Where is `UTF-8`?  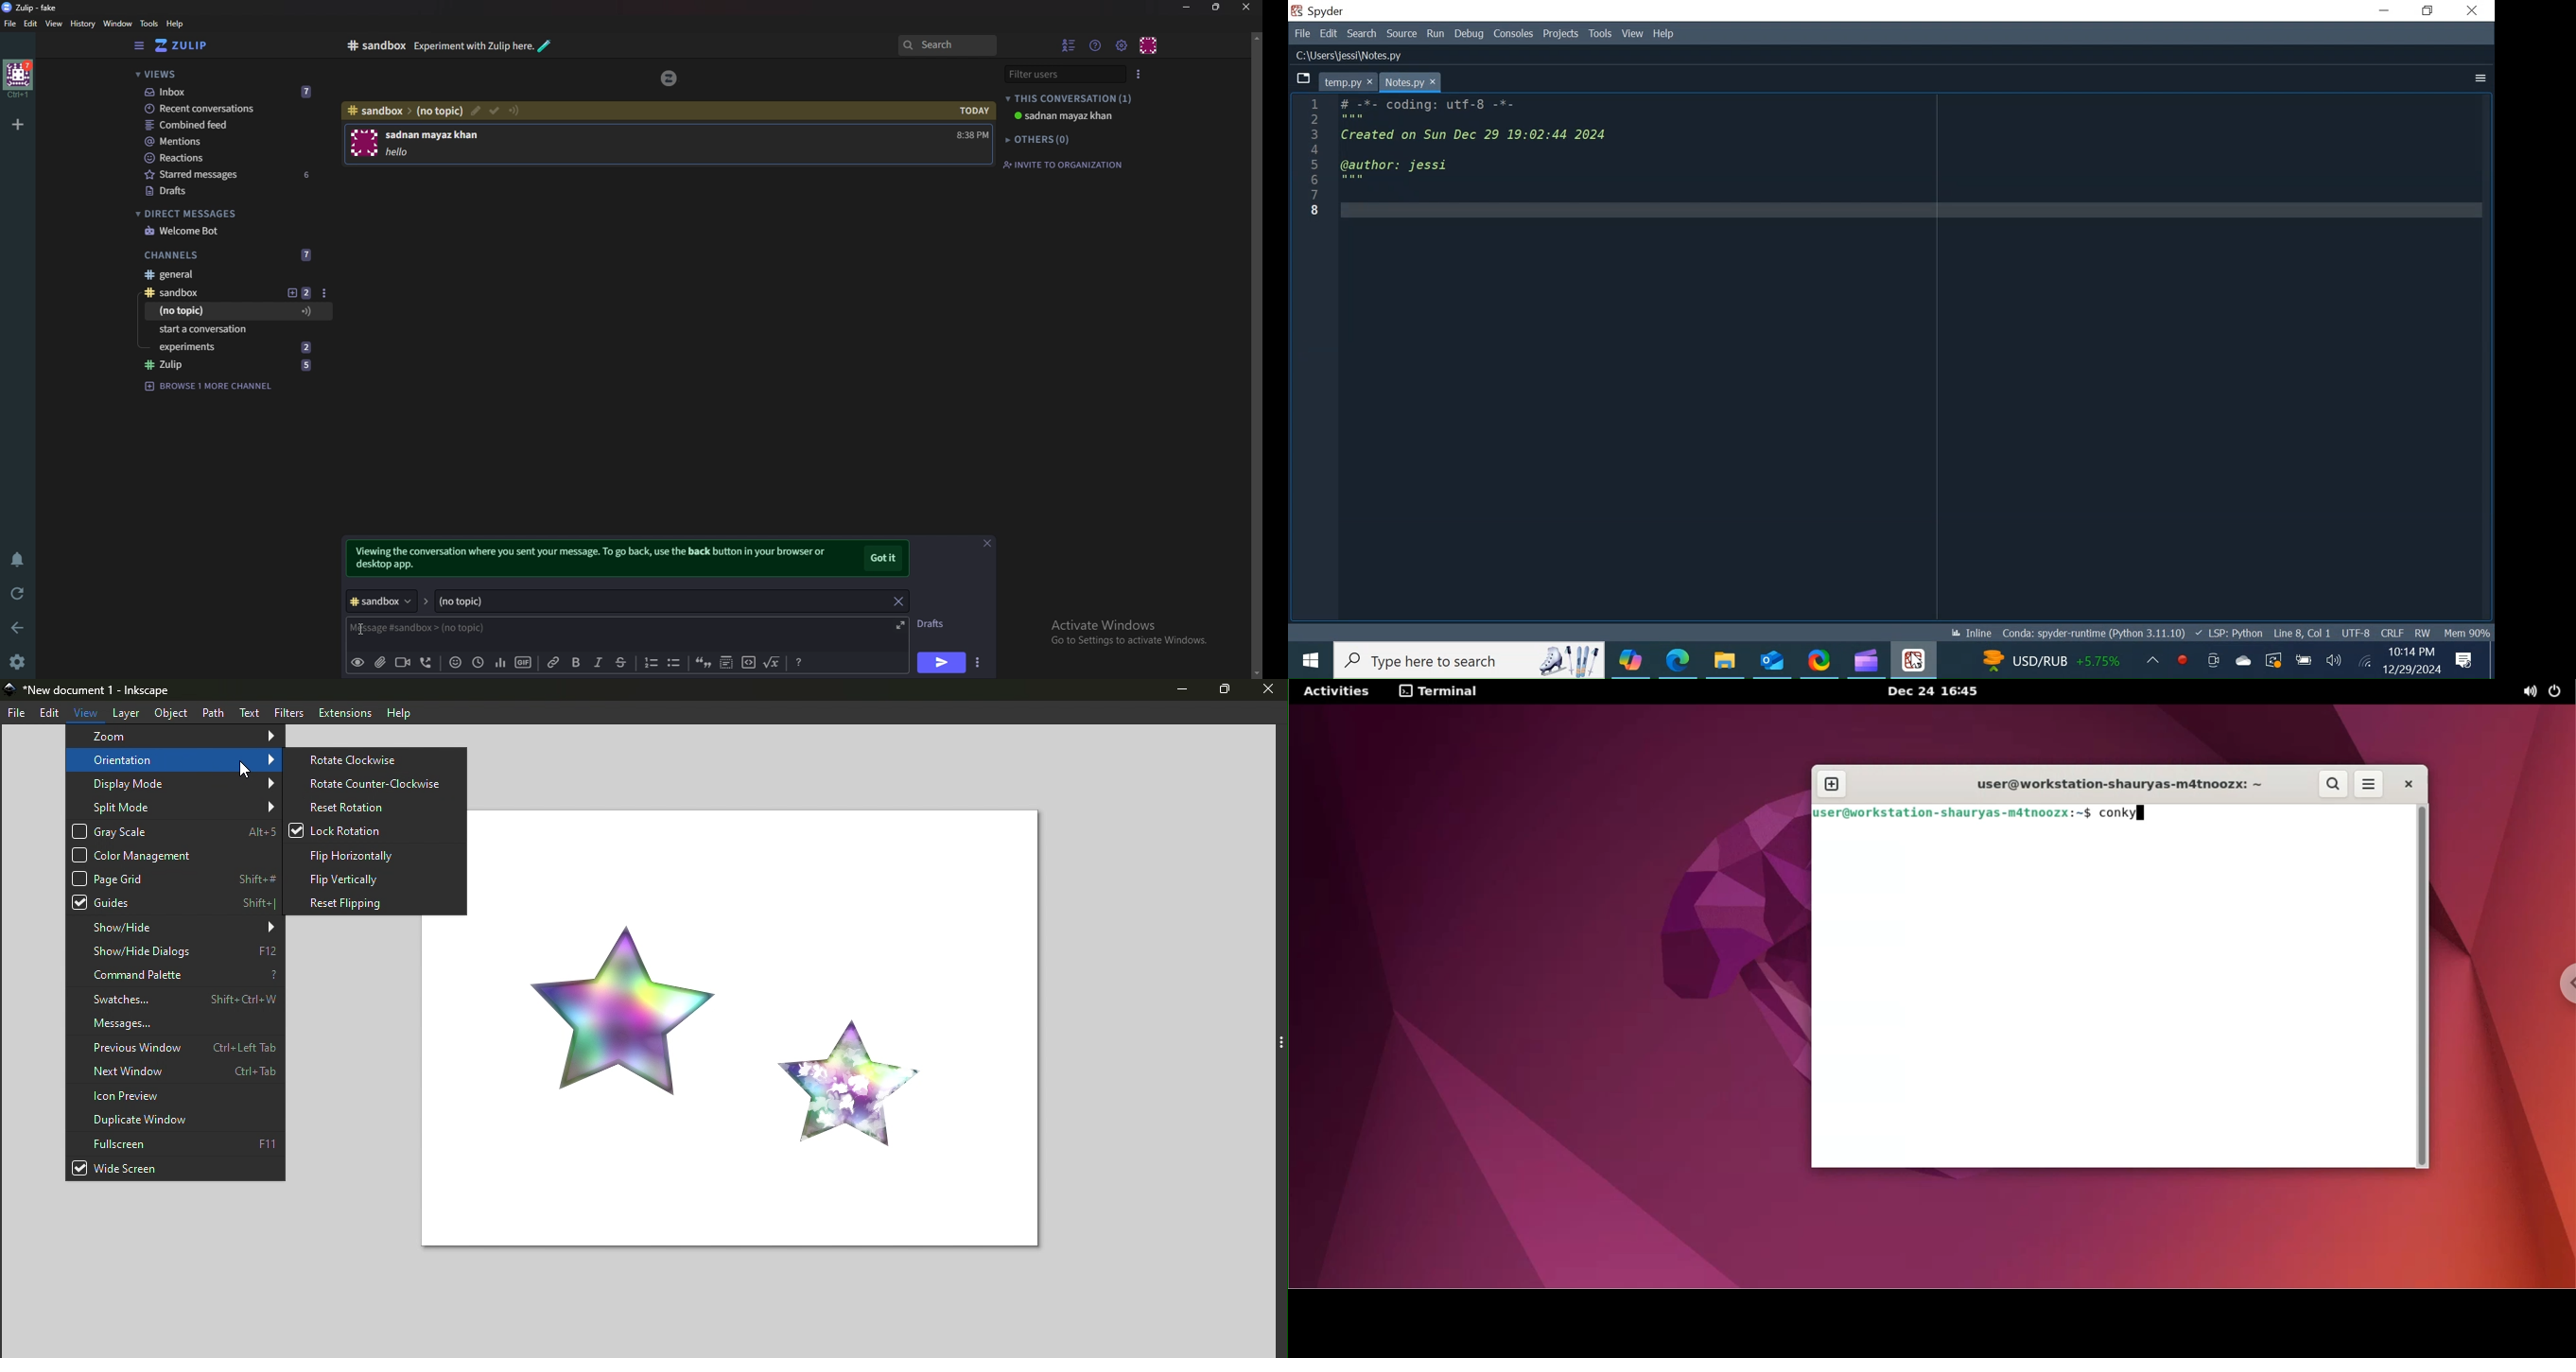 UTF-8 is located at coordinates (2354, 632).